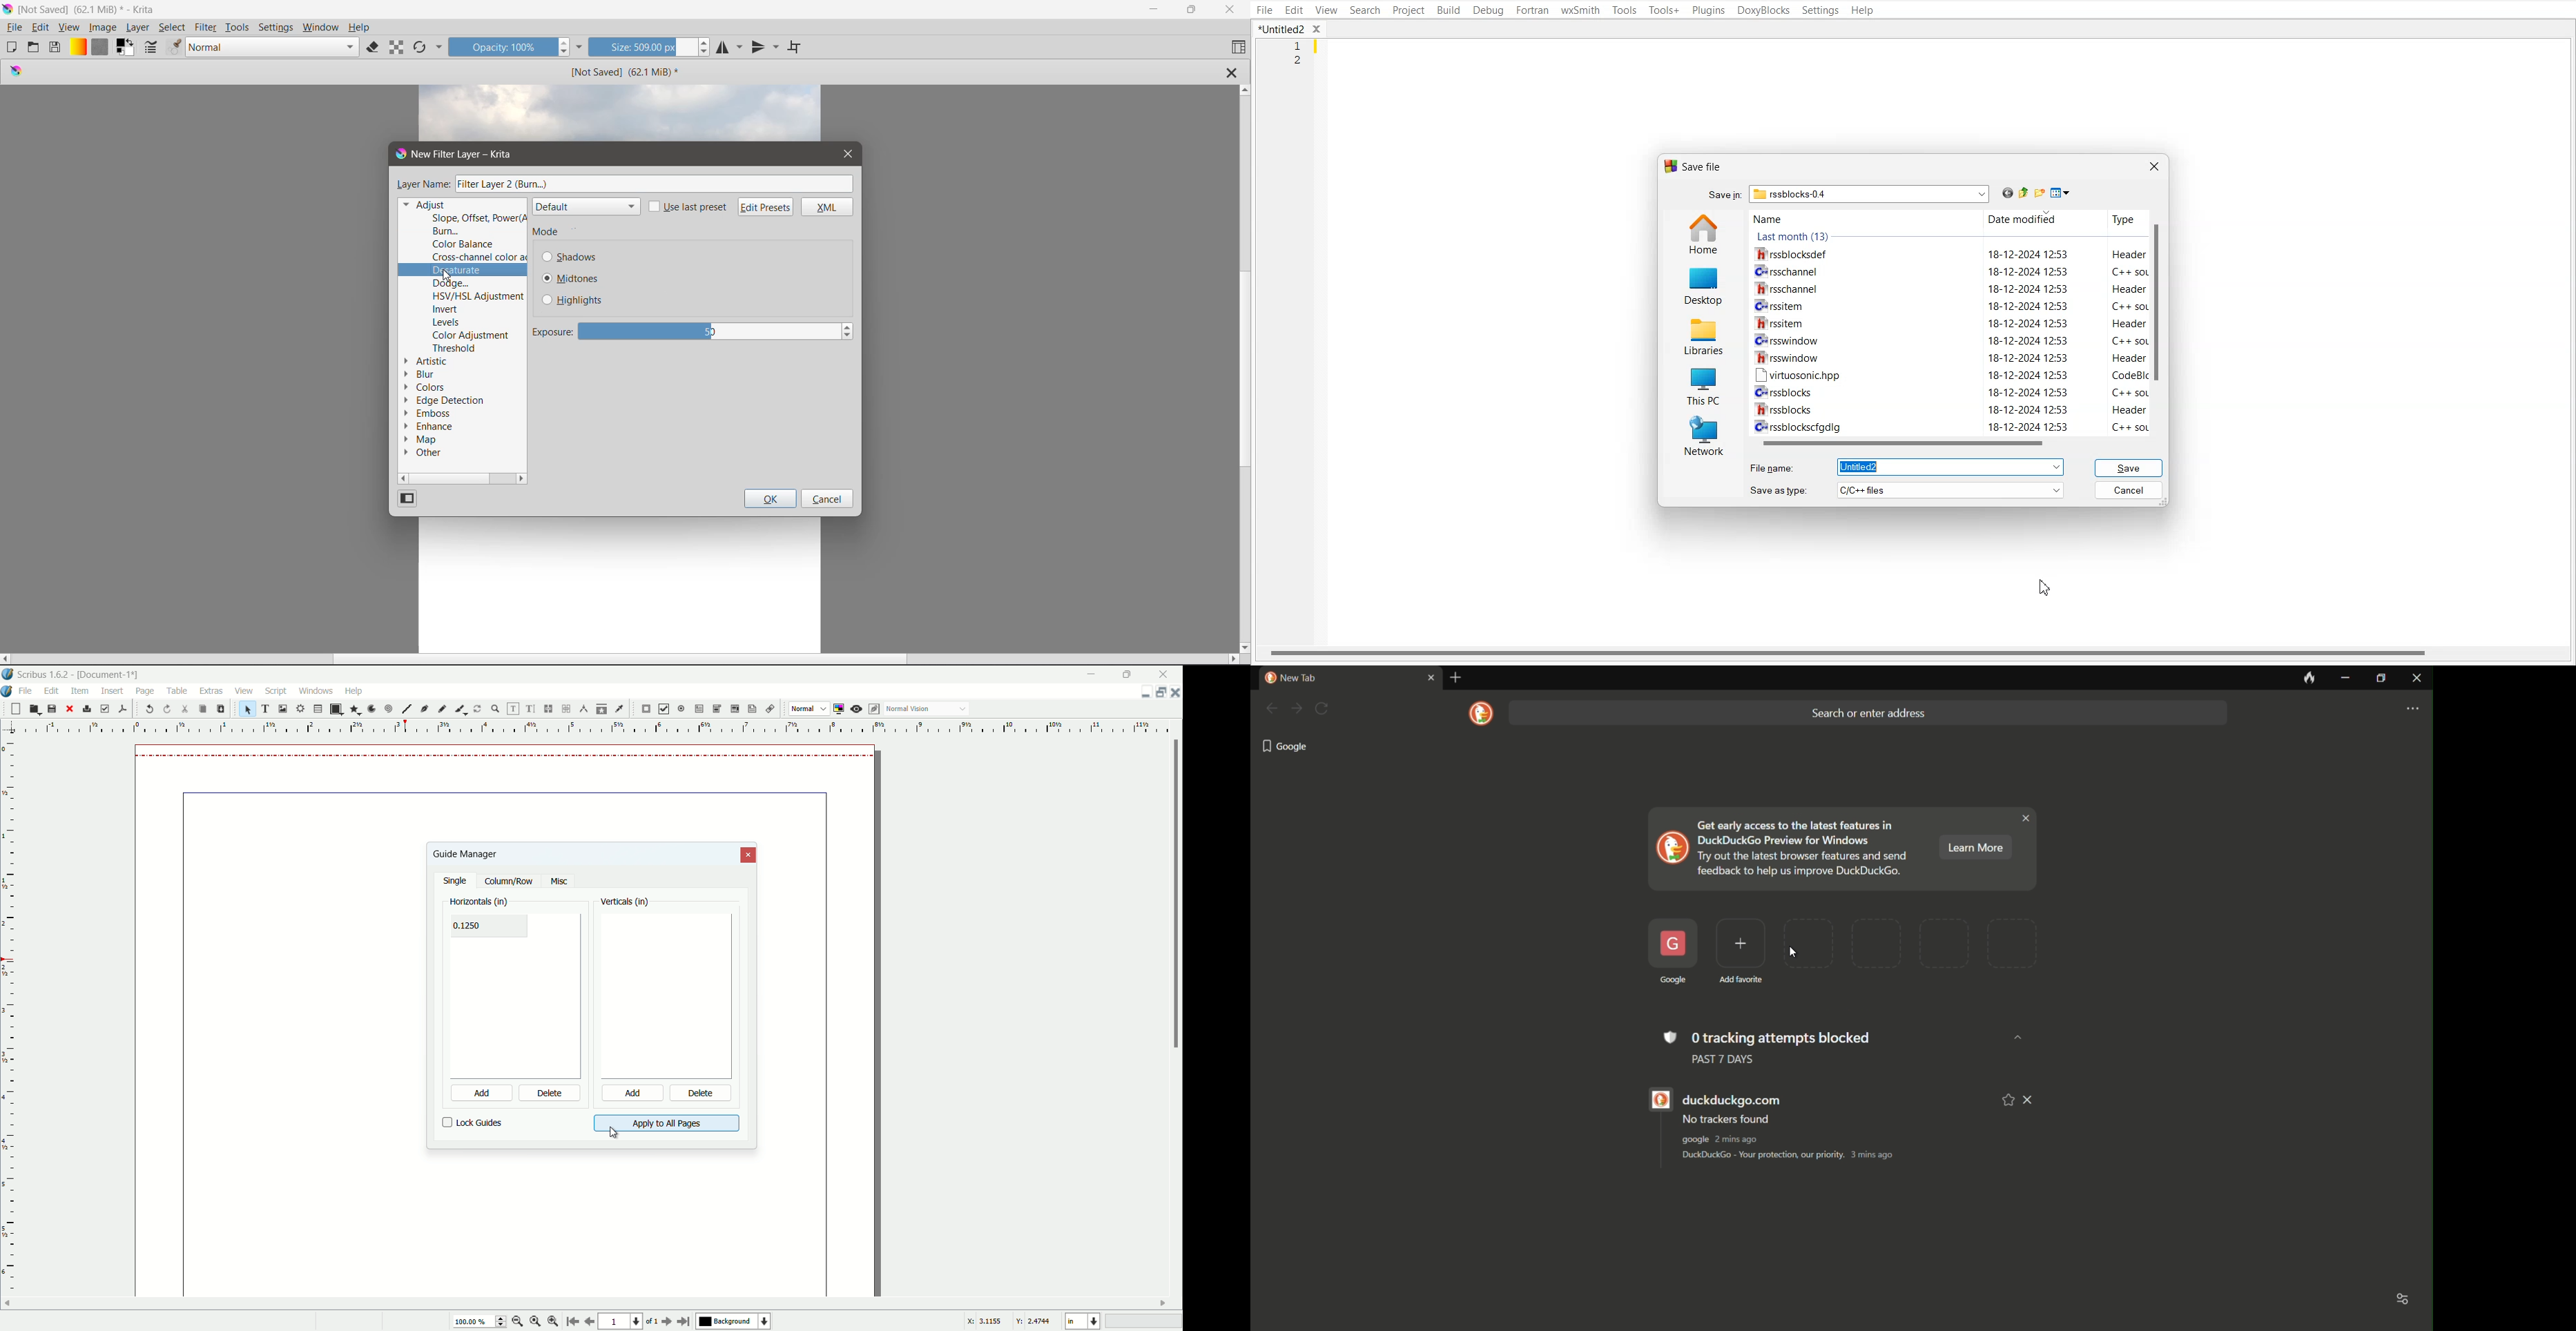 The width and height of the screenshot is (2576, 1344). I want to click on save, so click(52, 709).